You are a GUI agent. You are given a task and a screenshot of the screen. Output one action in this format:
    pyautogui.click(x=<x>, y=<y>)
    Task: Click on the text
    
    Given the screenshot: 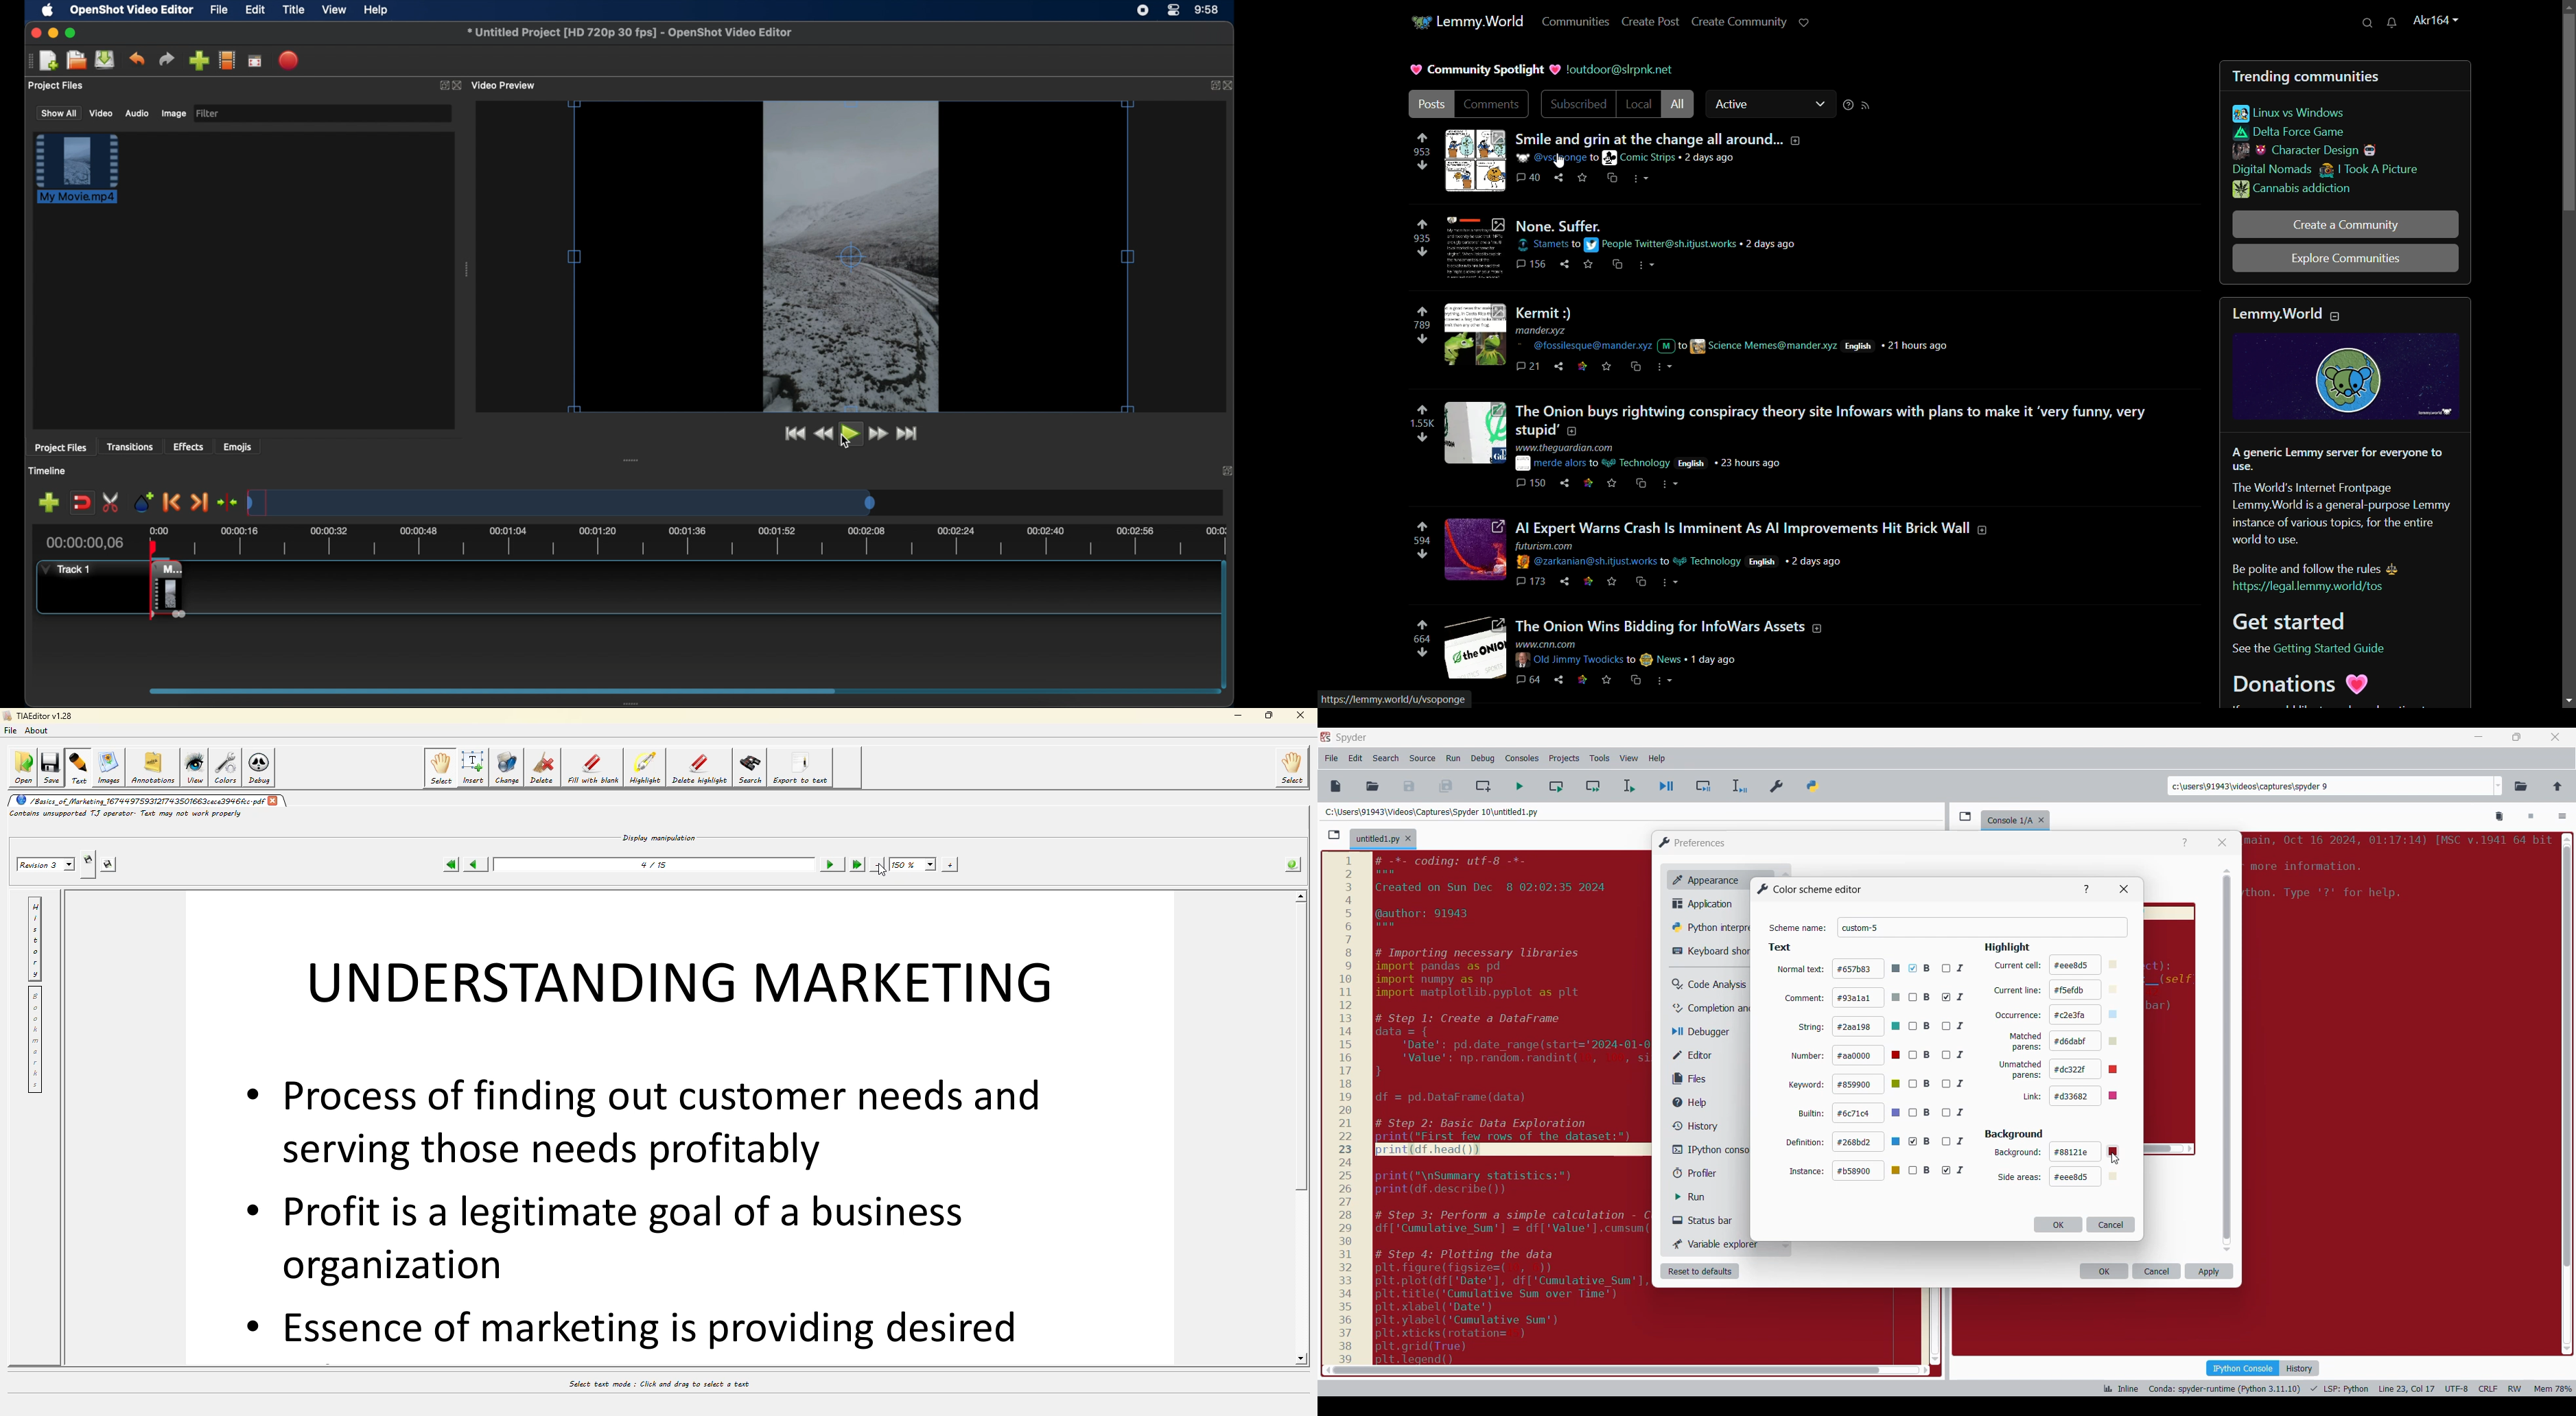 What is the action you would take?
    pyautogui.click(x=2305, y=648)
    